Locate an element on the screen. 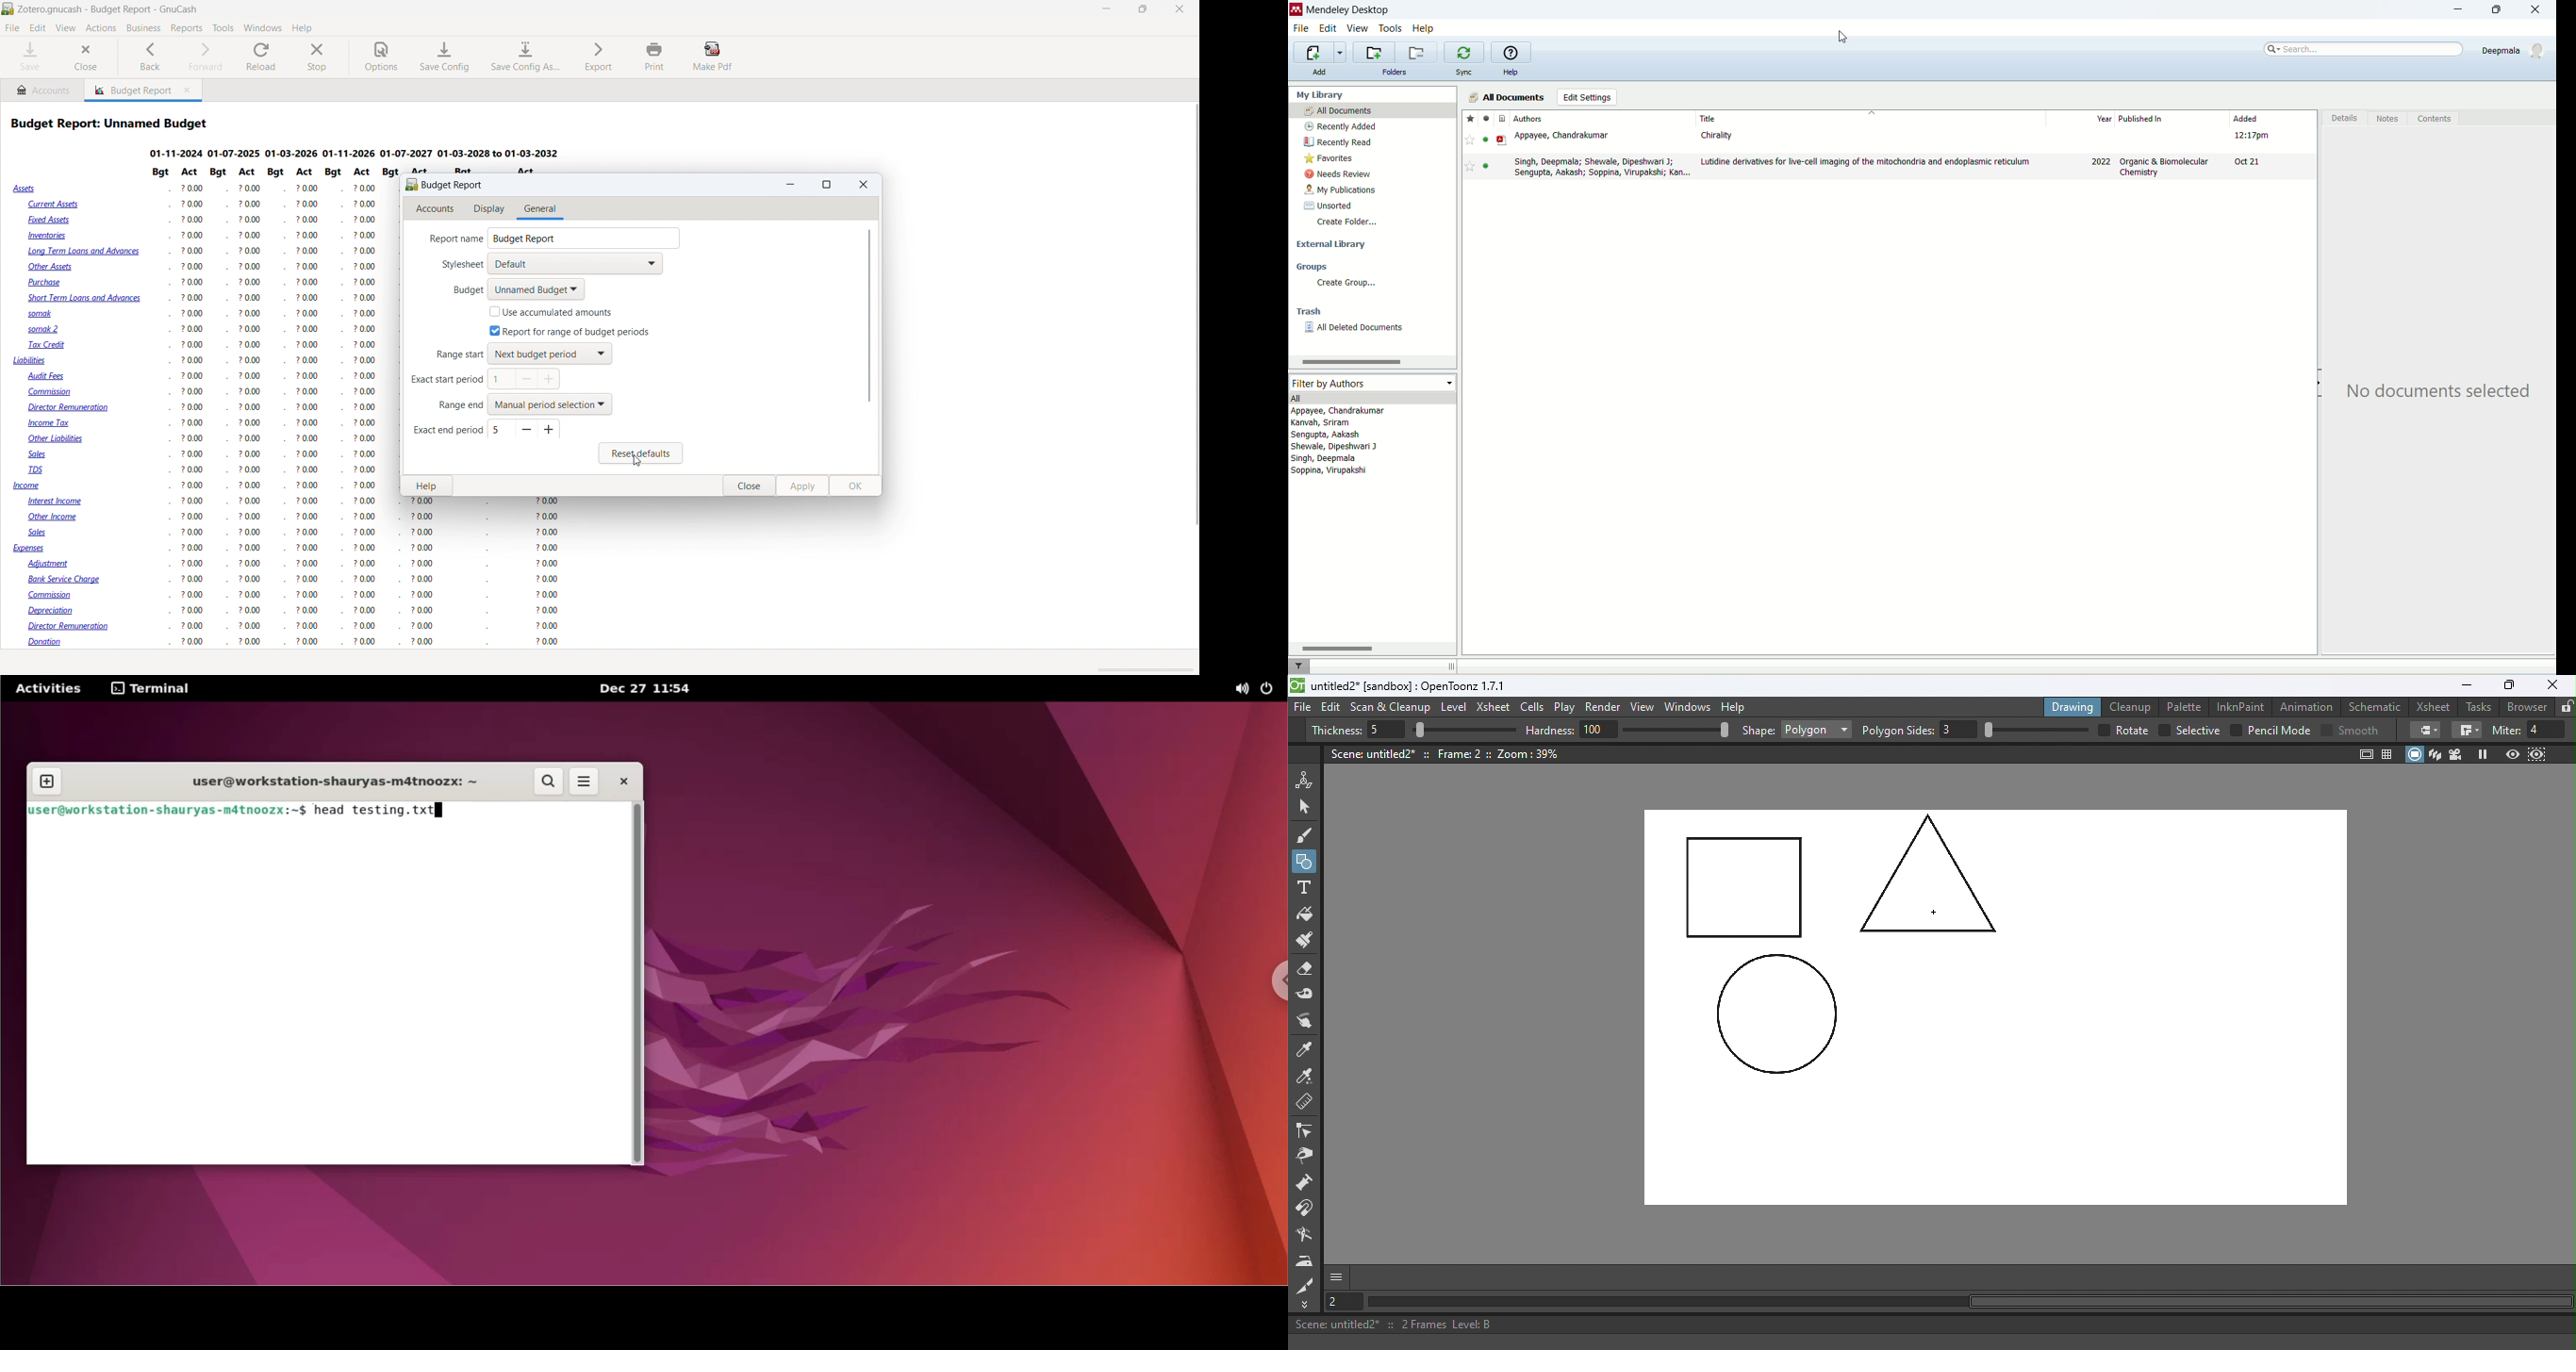  horizontal scroll bar is located at coordinates (1373, 360).